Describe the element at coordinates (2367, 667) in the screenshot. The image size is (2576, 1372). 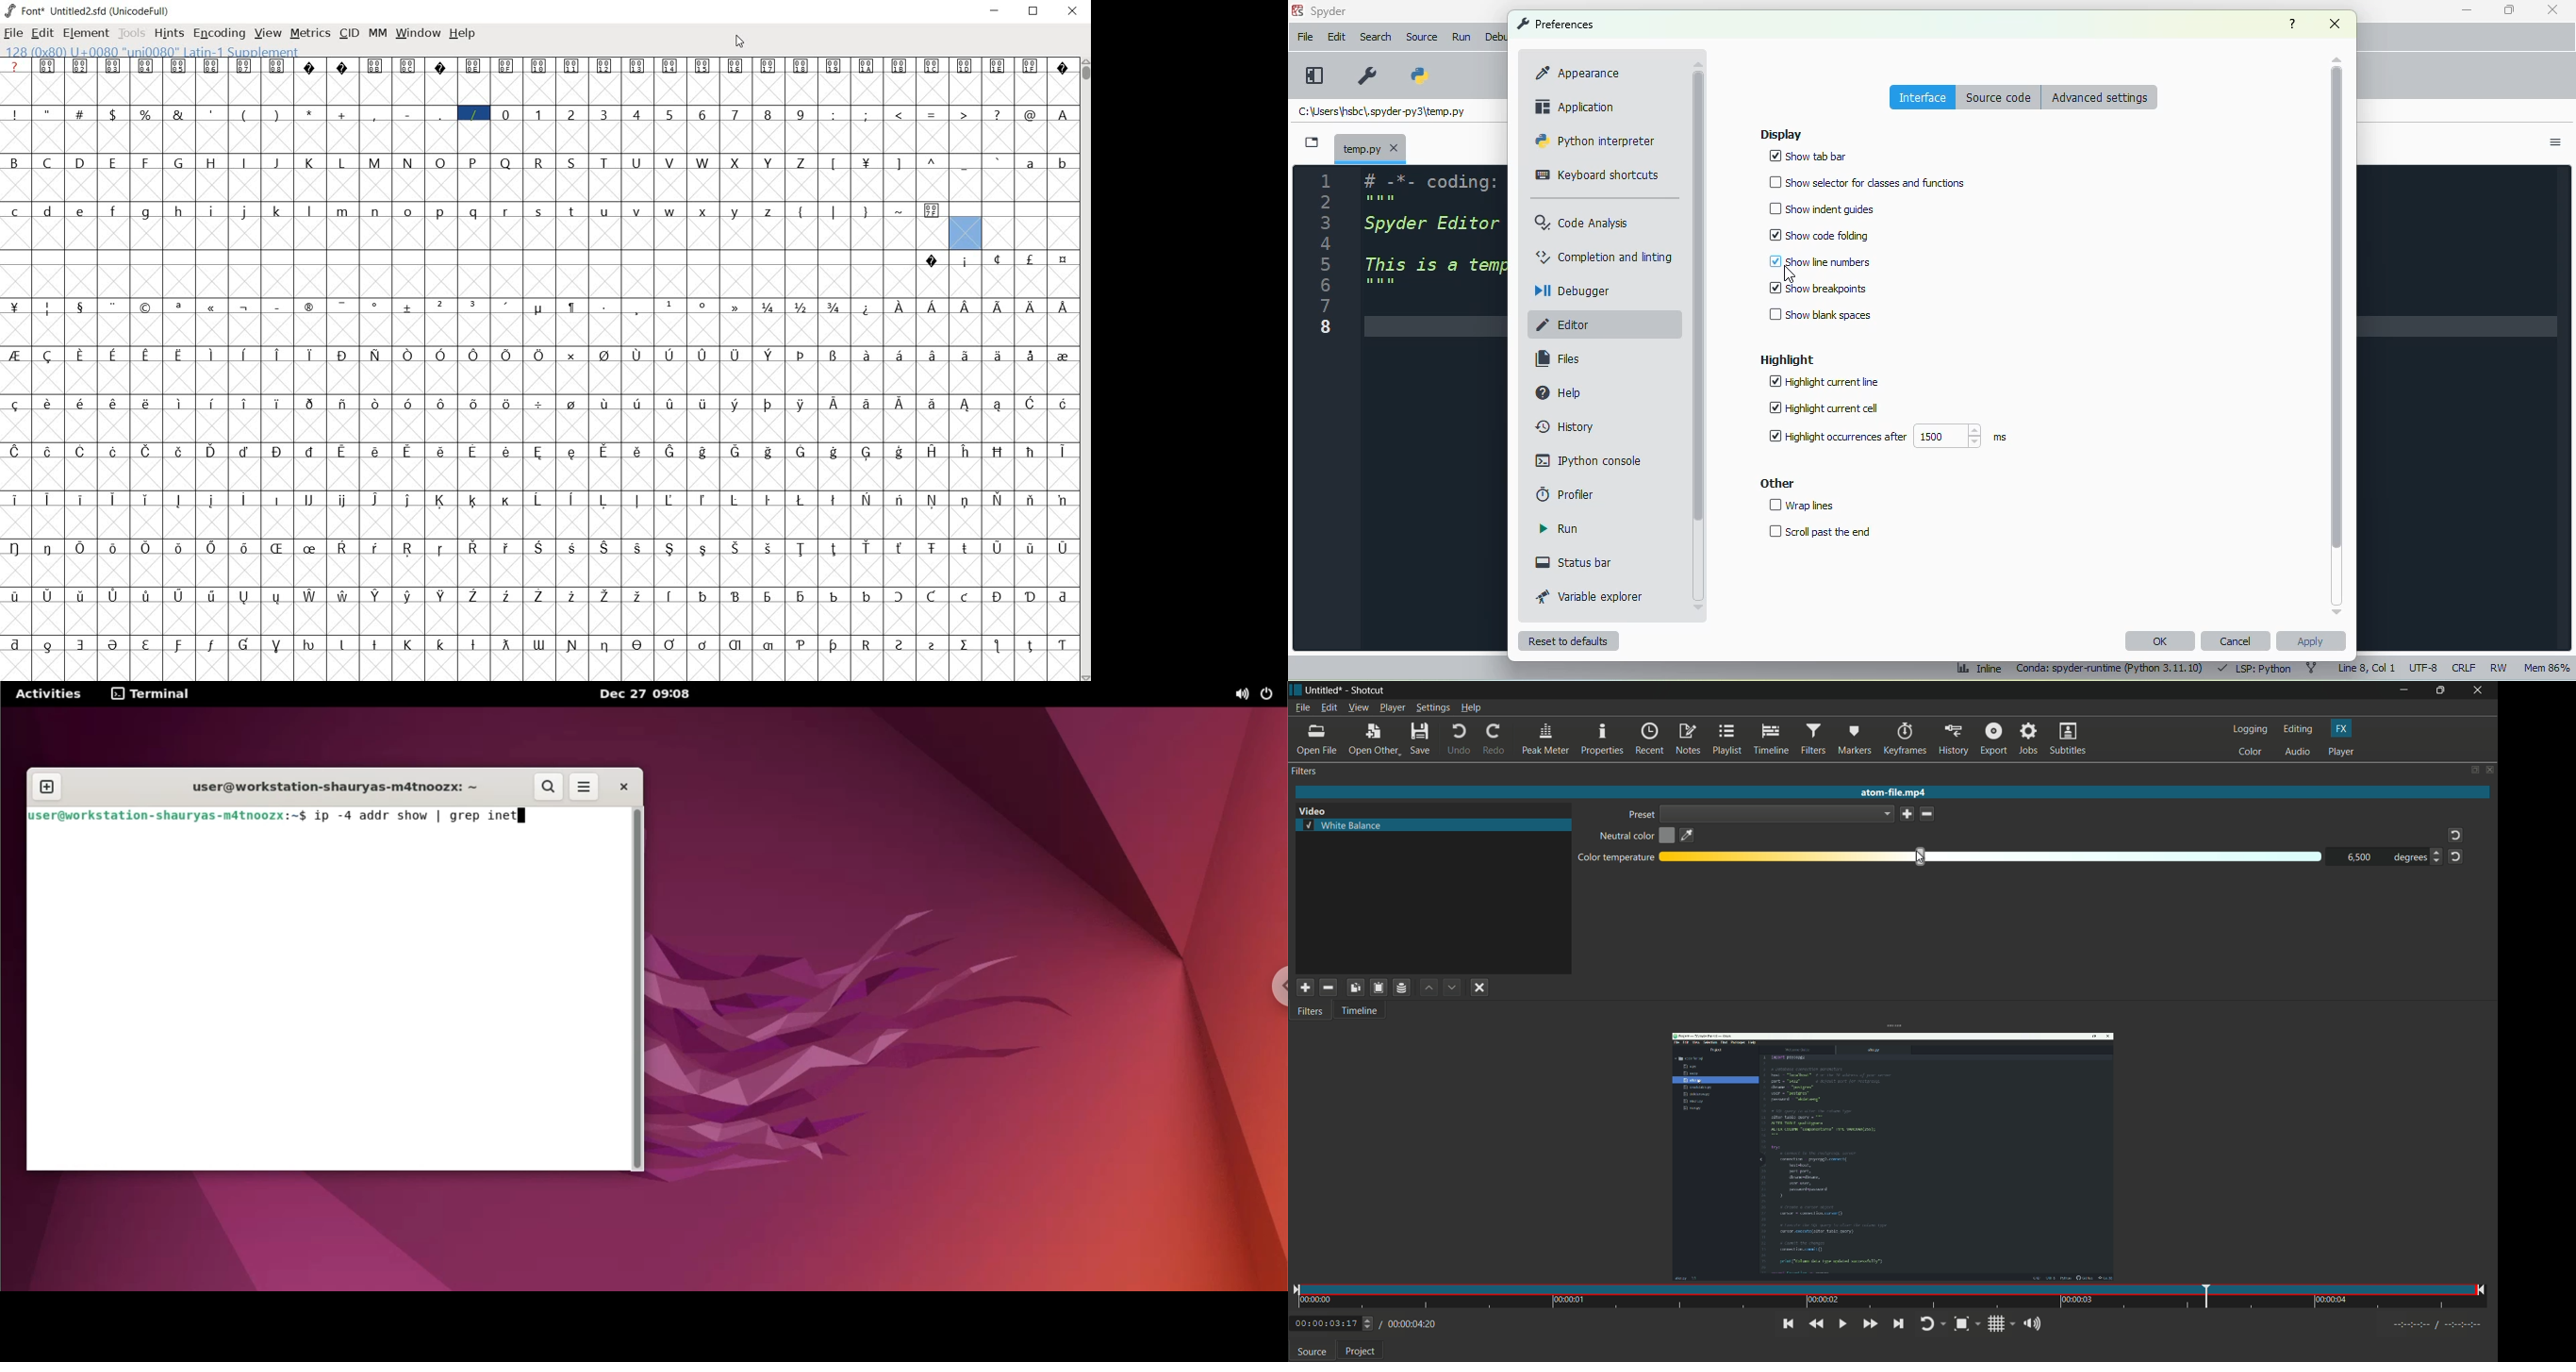
I see `line 8, col 1` at that location.